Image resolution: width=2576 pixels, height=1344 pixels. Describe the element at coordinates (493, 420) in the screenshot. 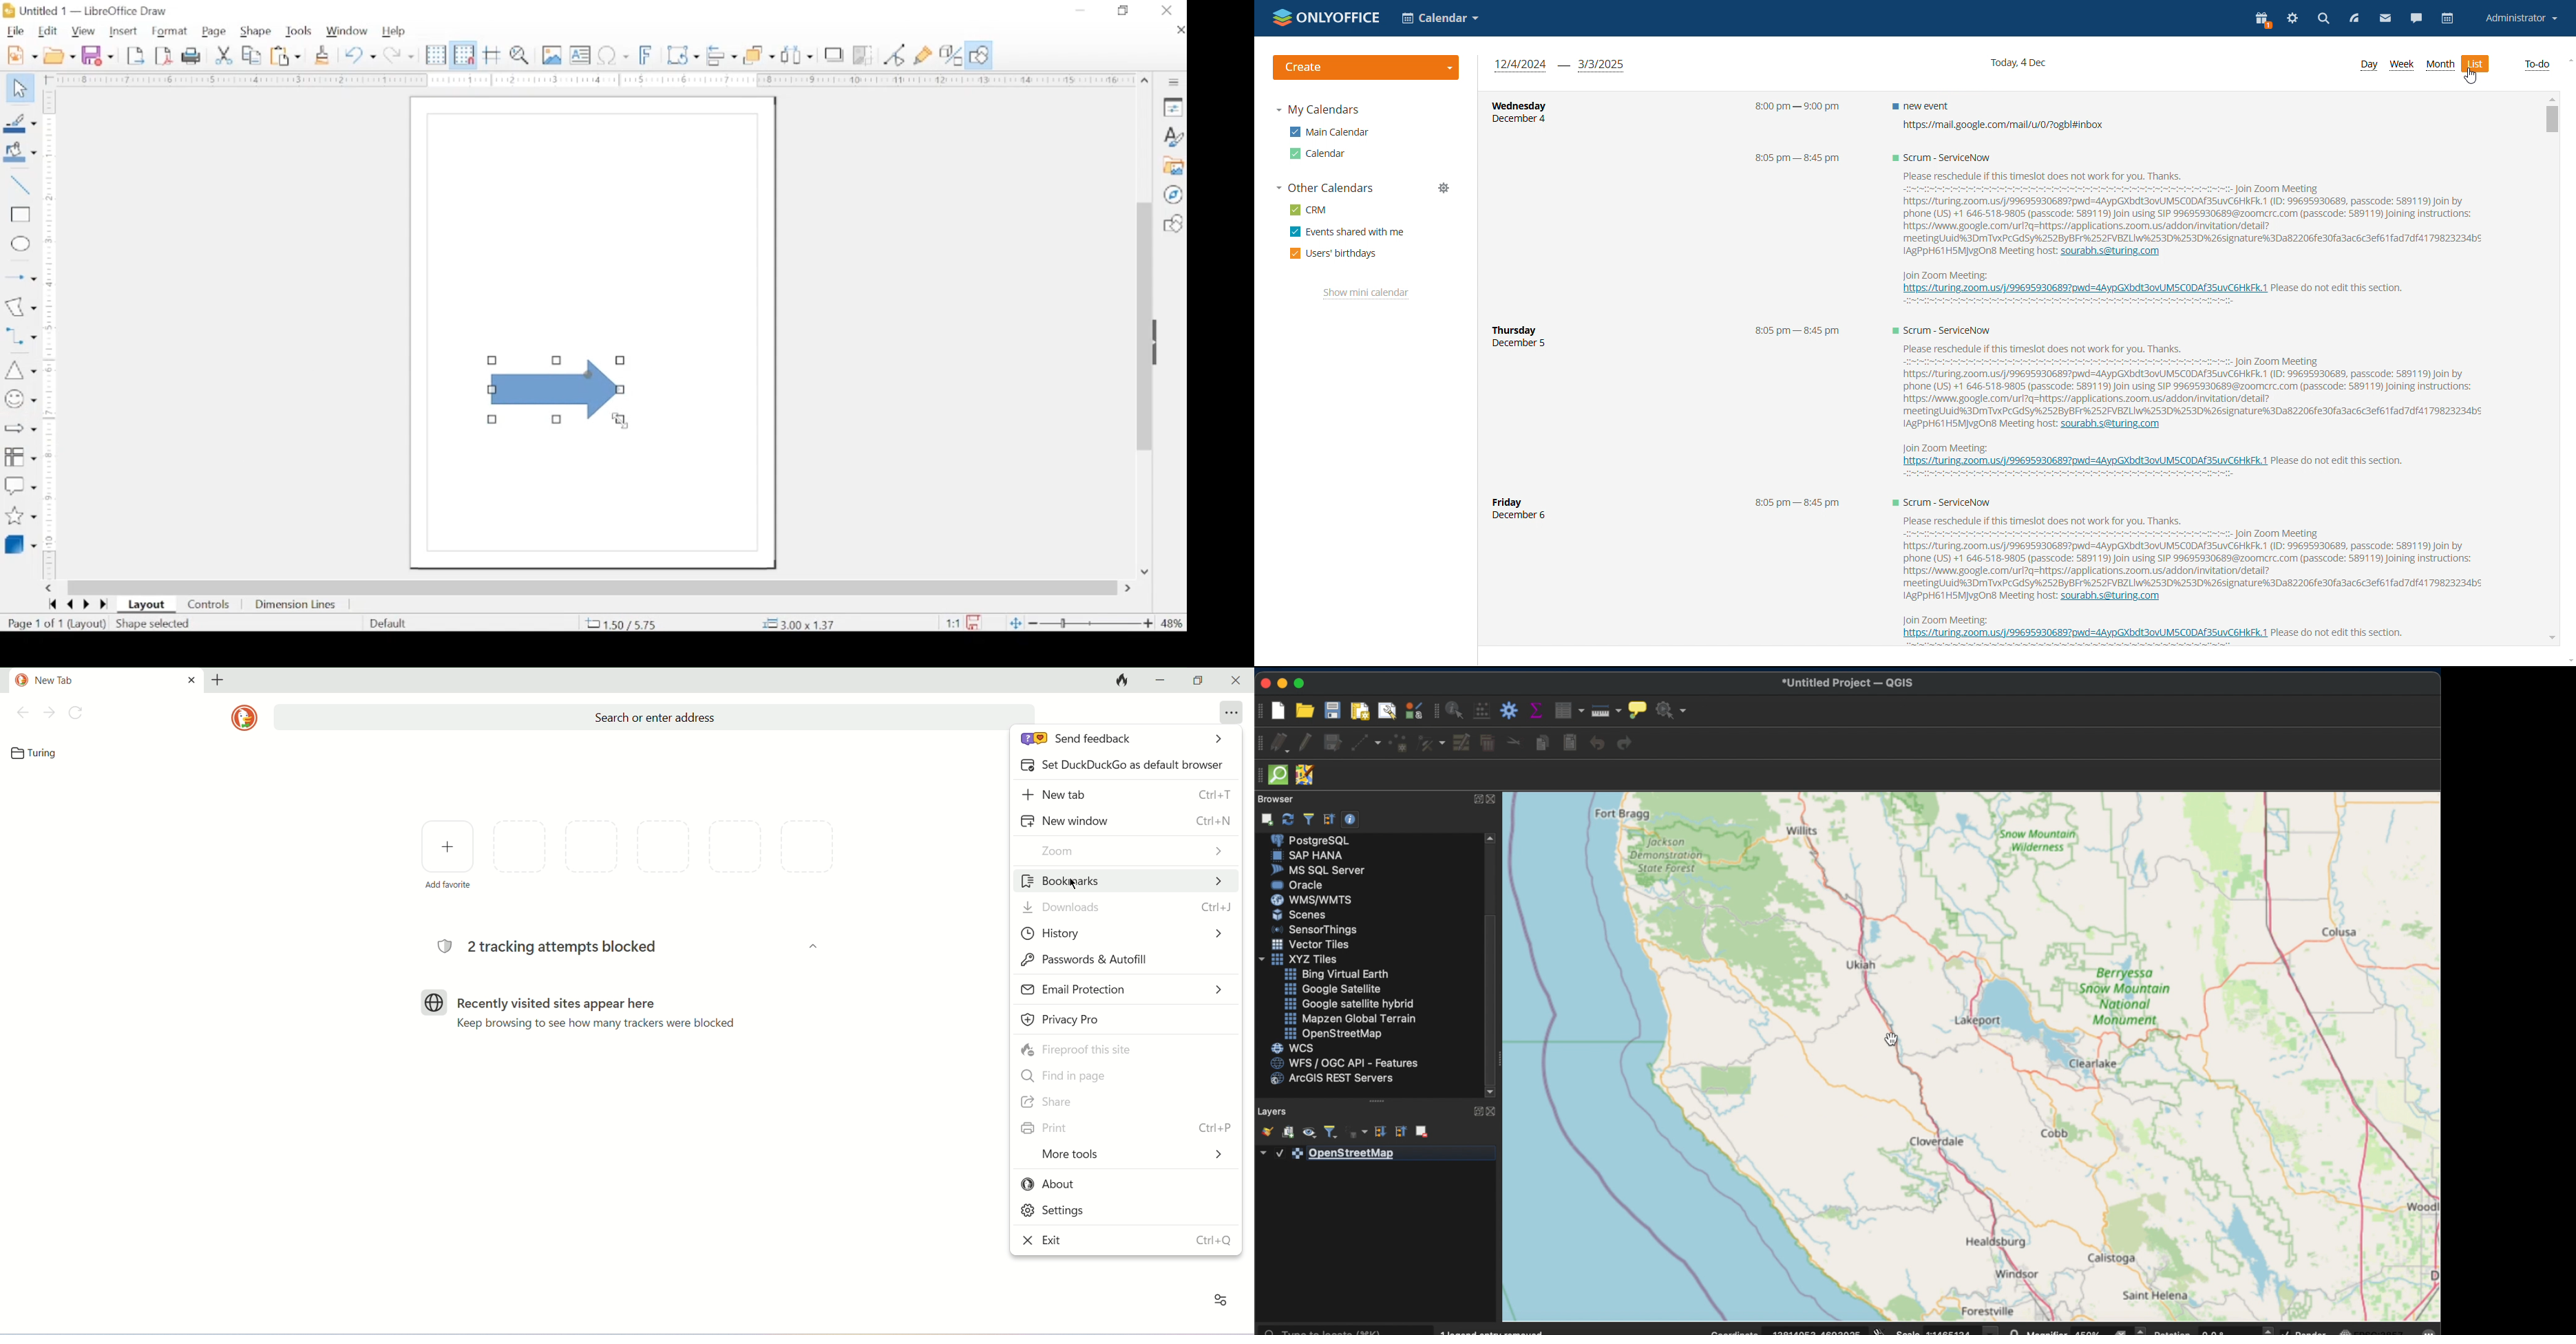

I see `resize handle` at that location.